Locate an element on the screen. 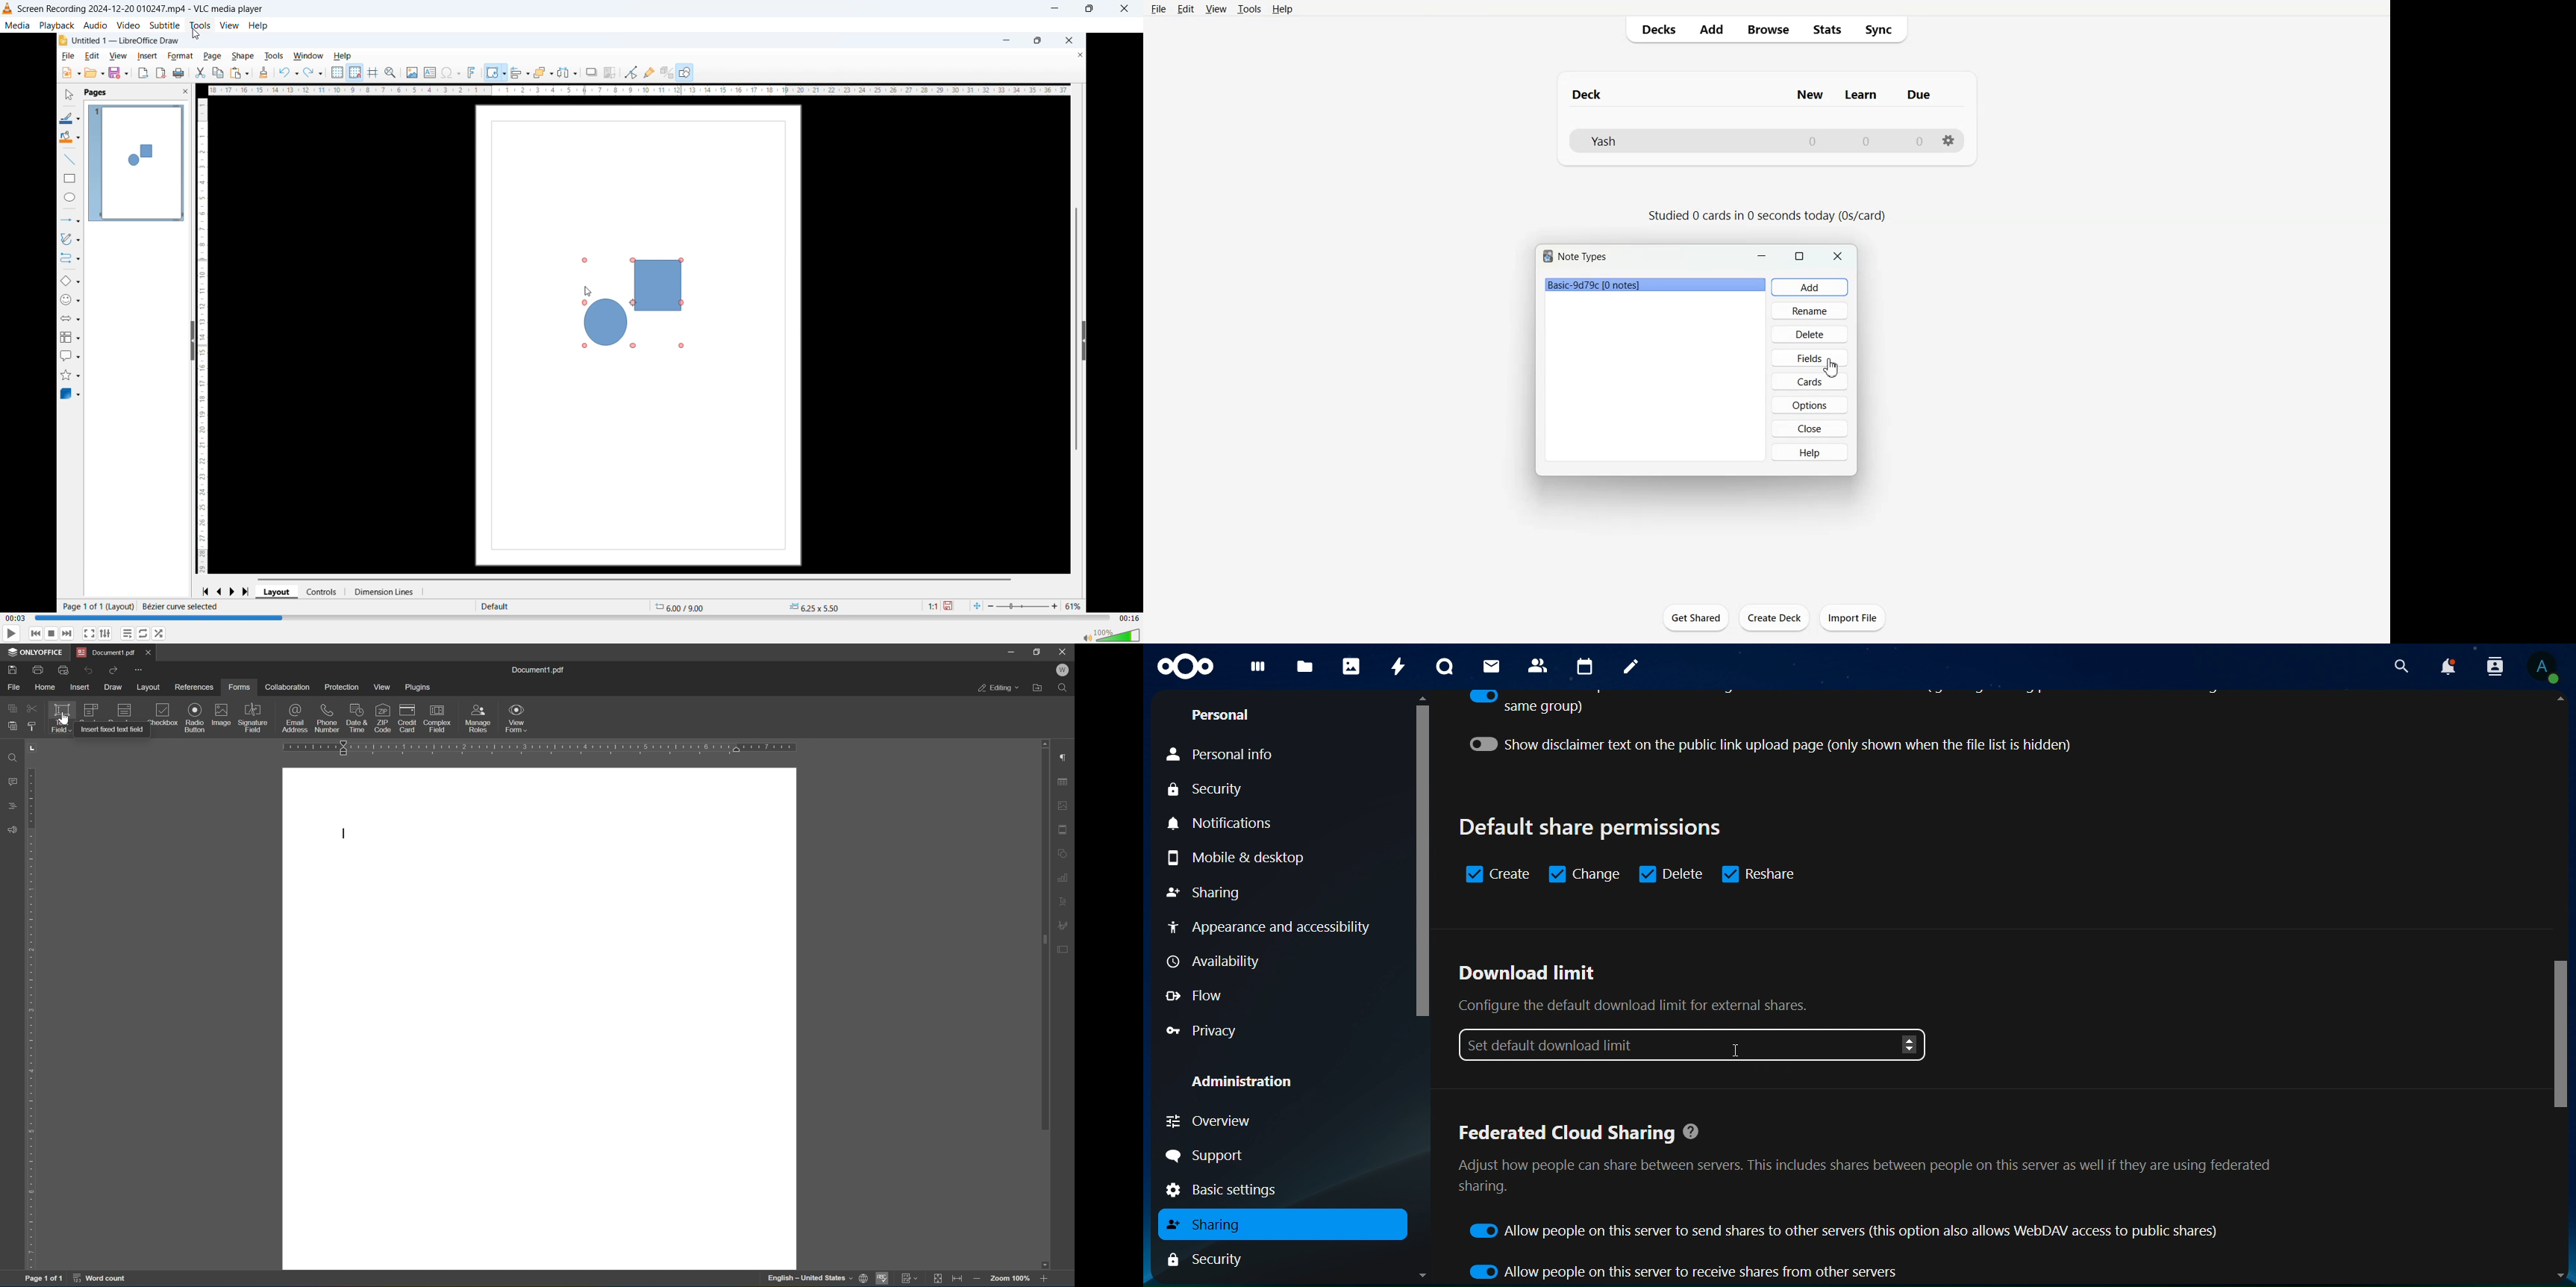 The height and width of the screenshot is (1288, 2576). ZIP code is located at coordinates (383, 717).